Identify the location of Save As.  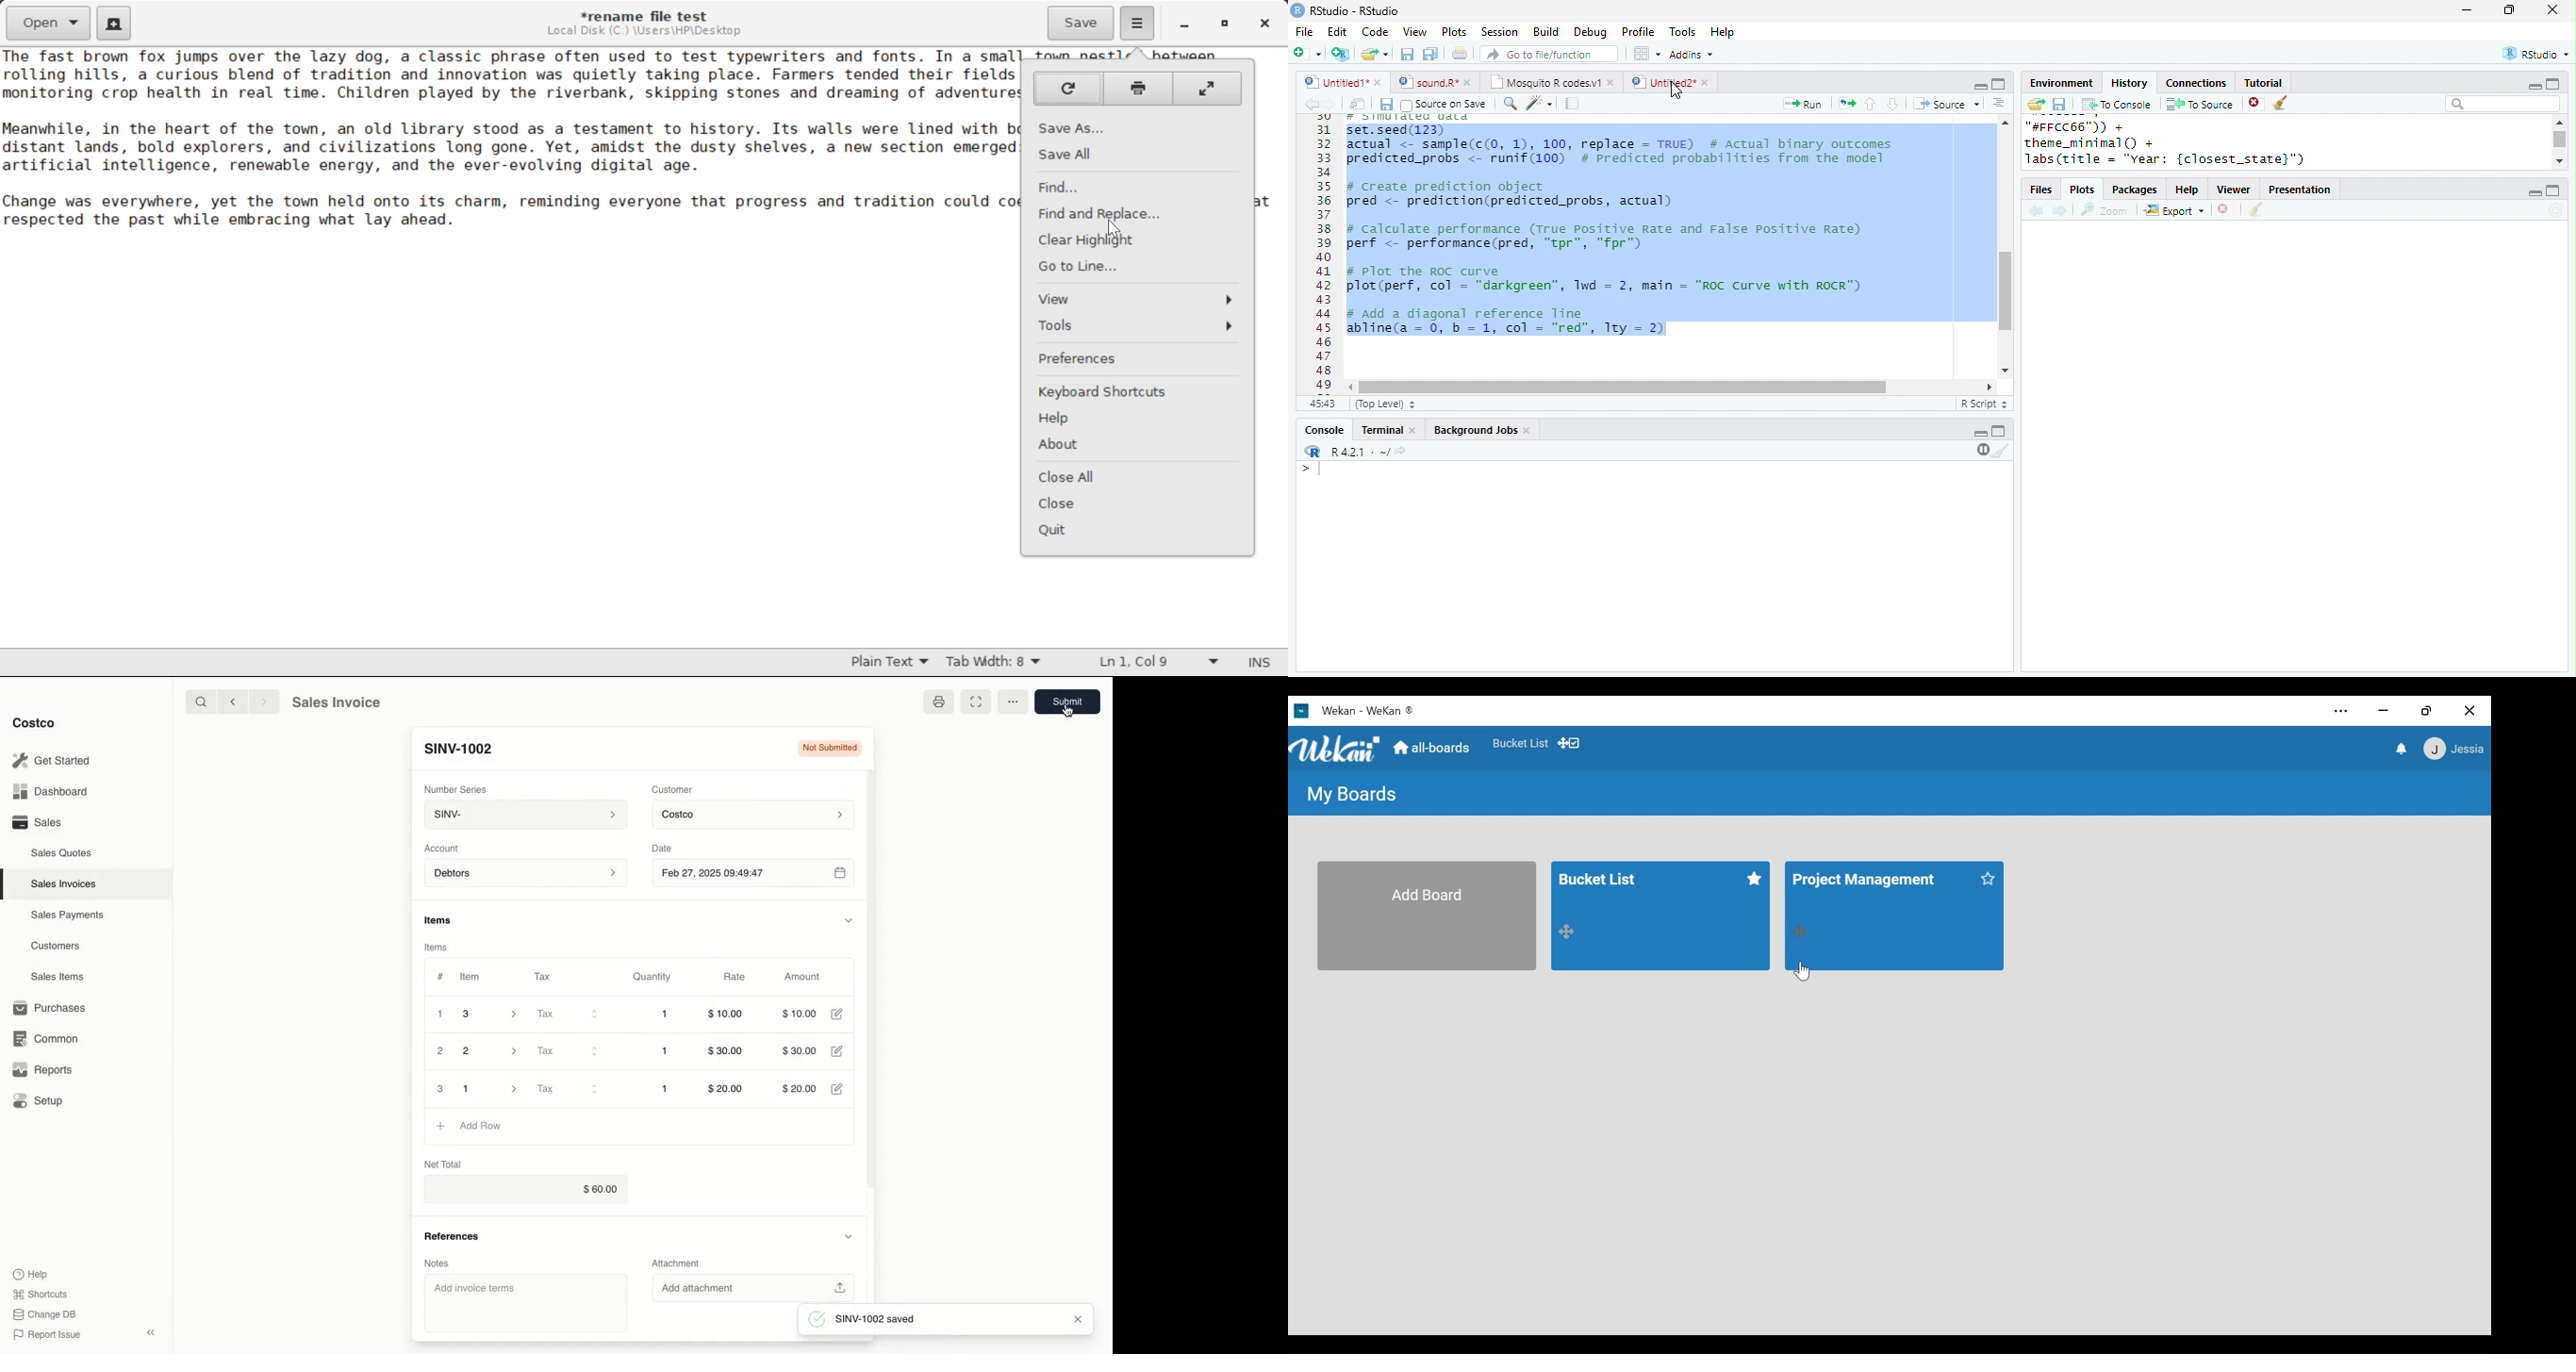
(1134, 127).